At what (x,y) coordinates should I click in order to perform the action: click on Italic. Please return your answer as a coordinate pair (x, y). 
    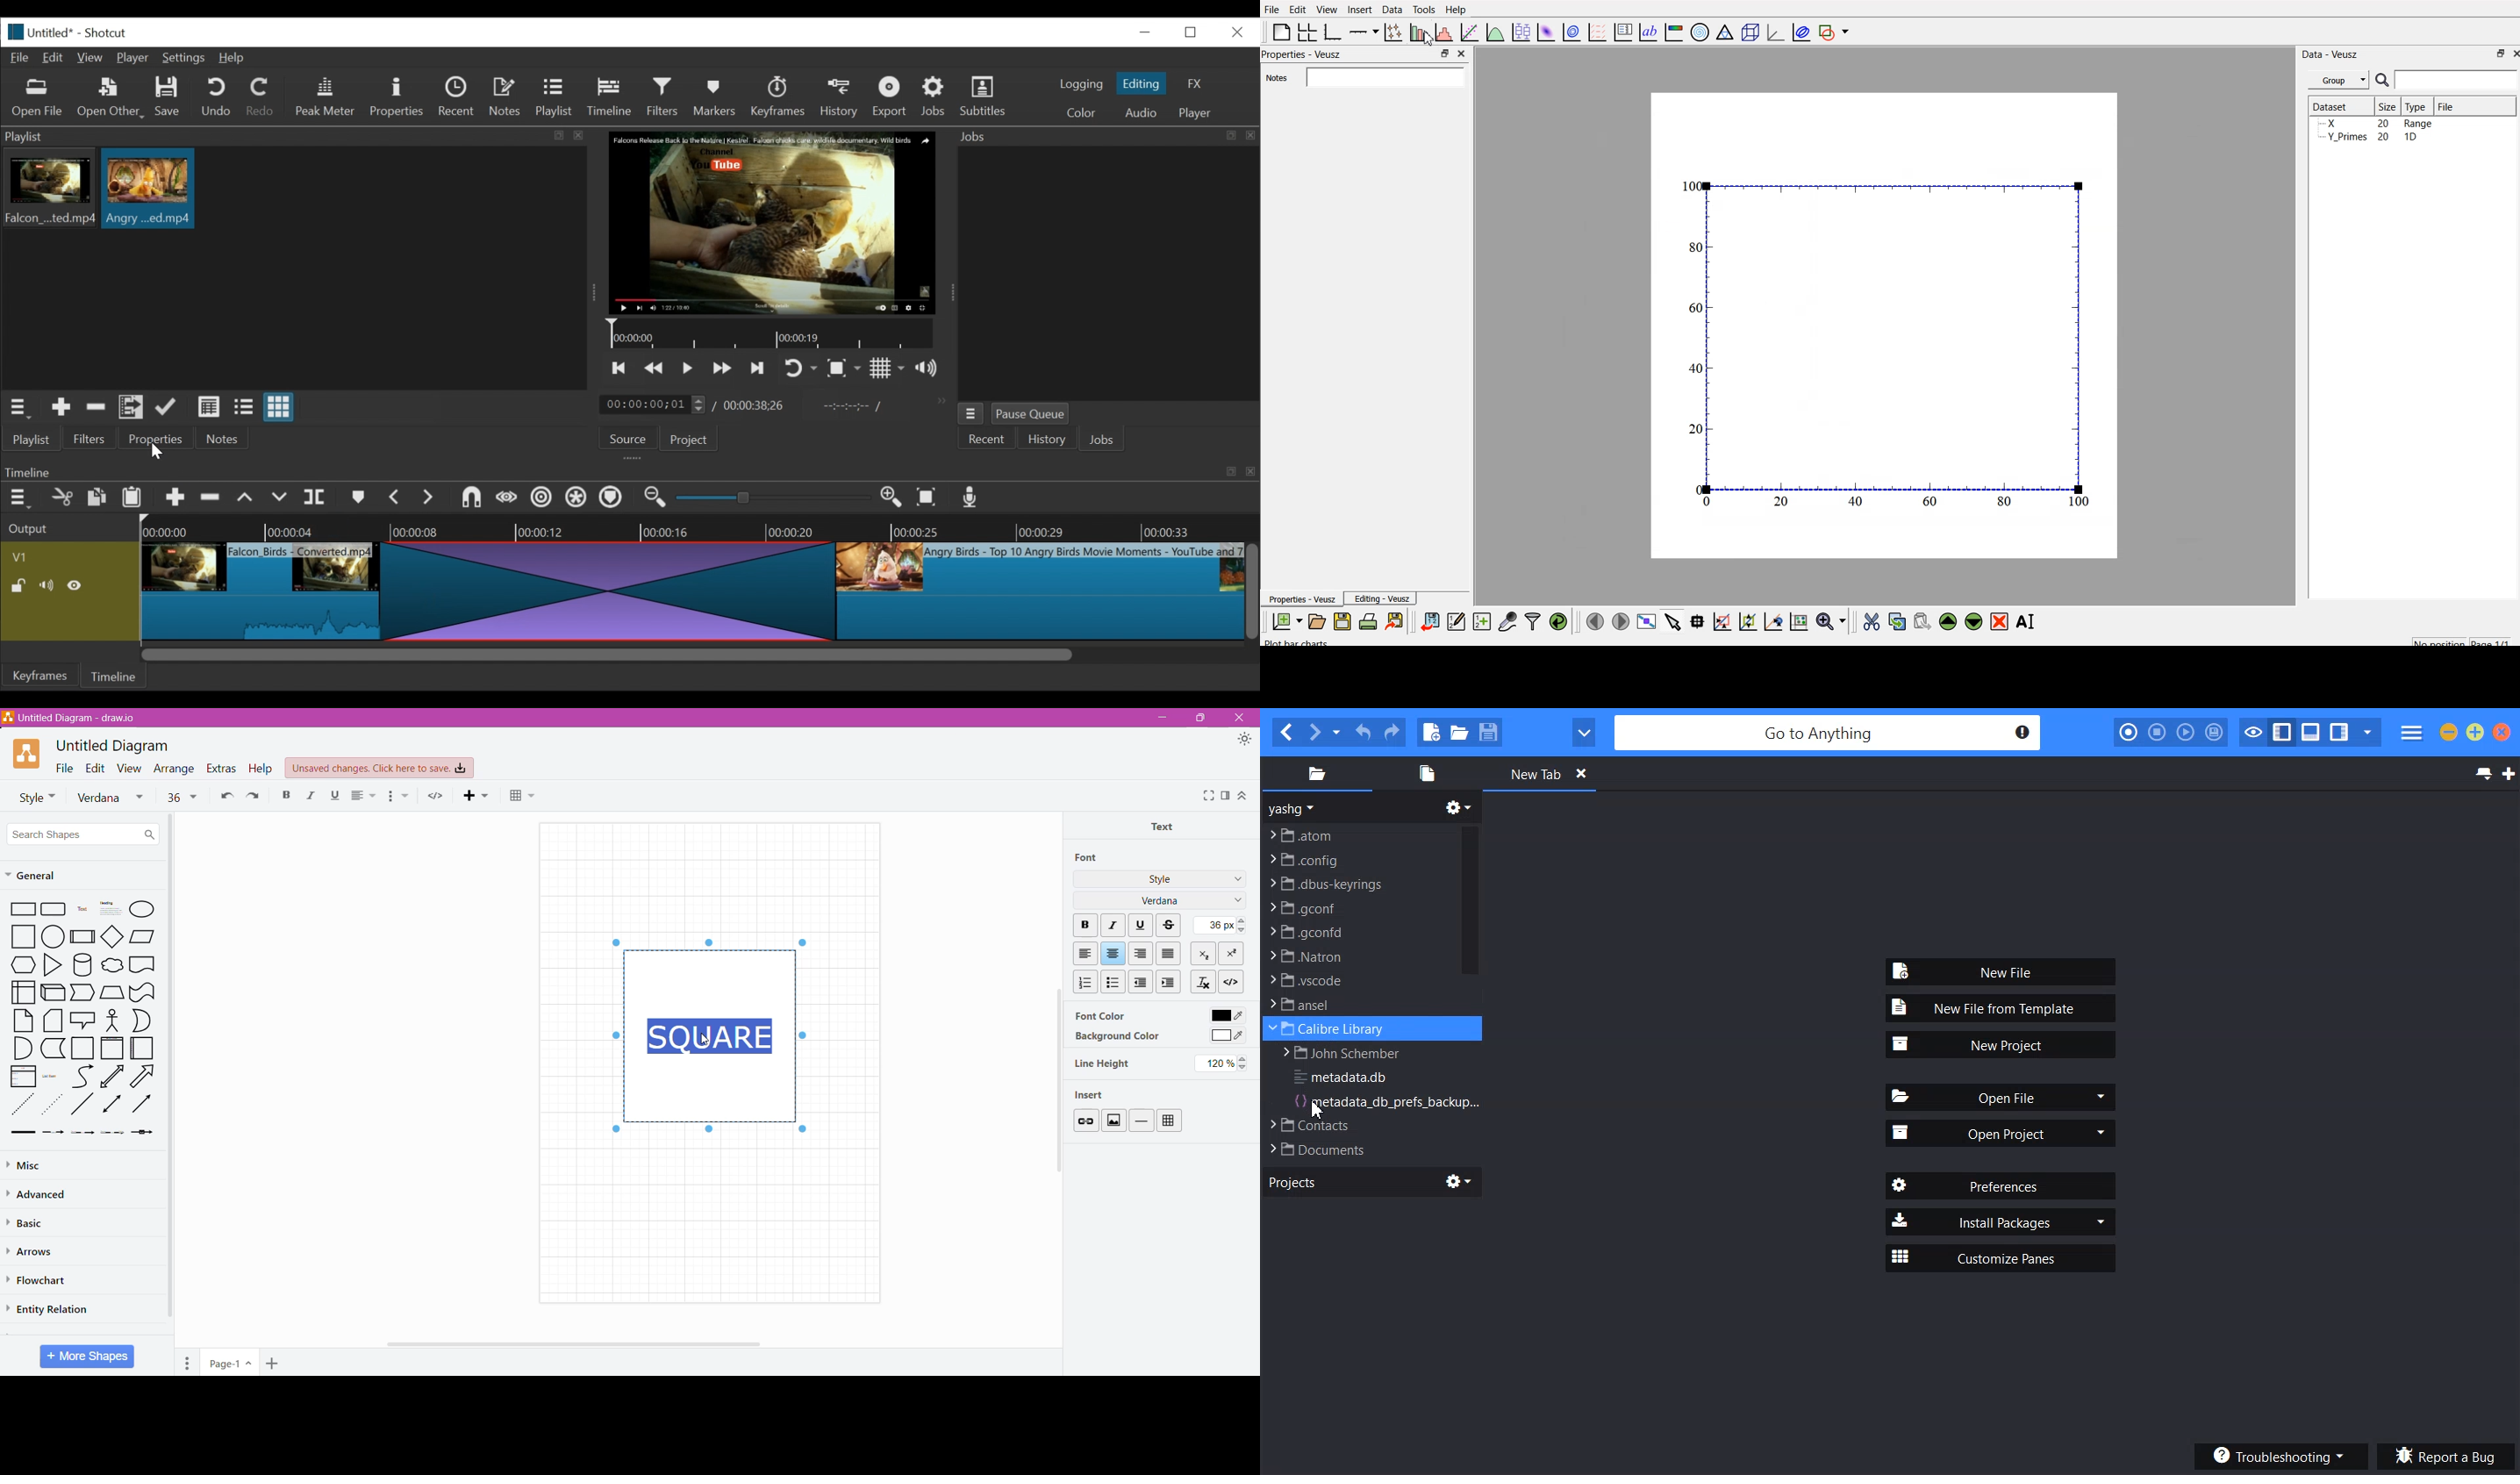
    Looking at the image, I should click on (308, 795).